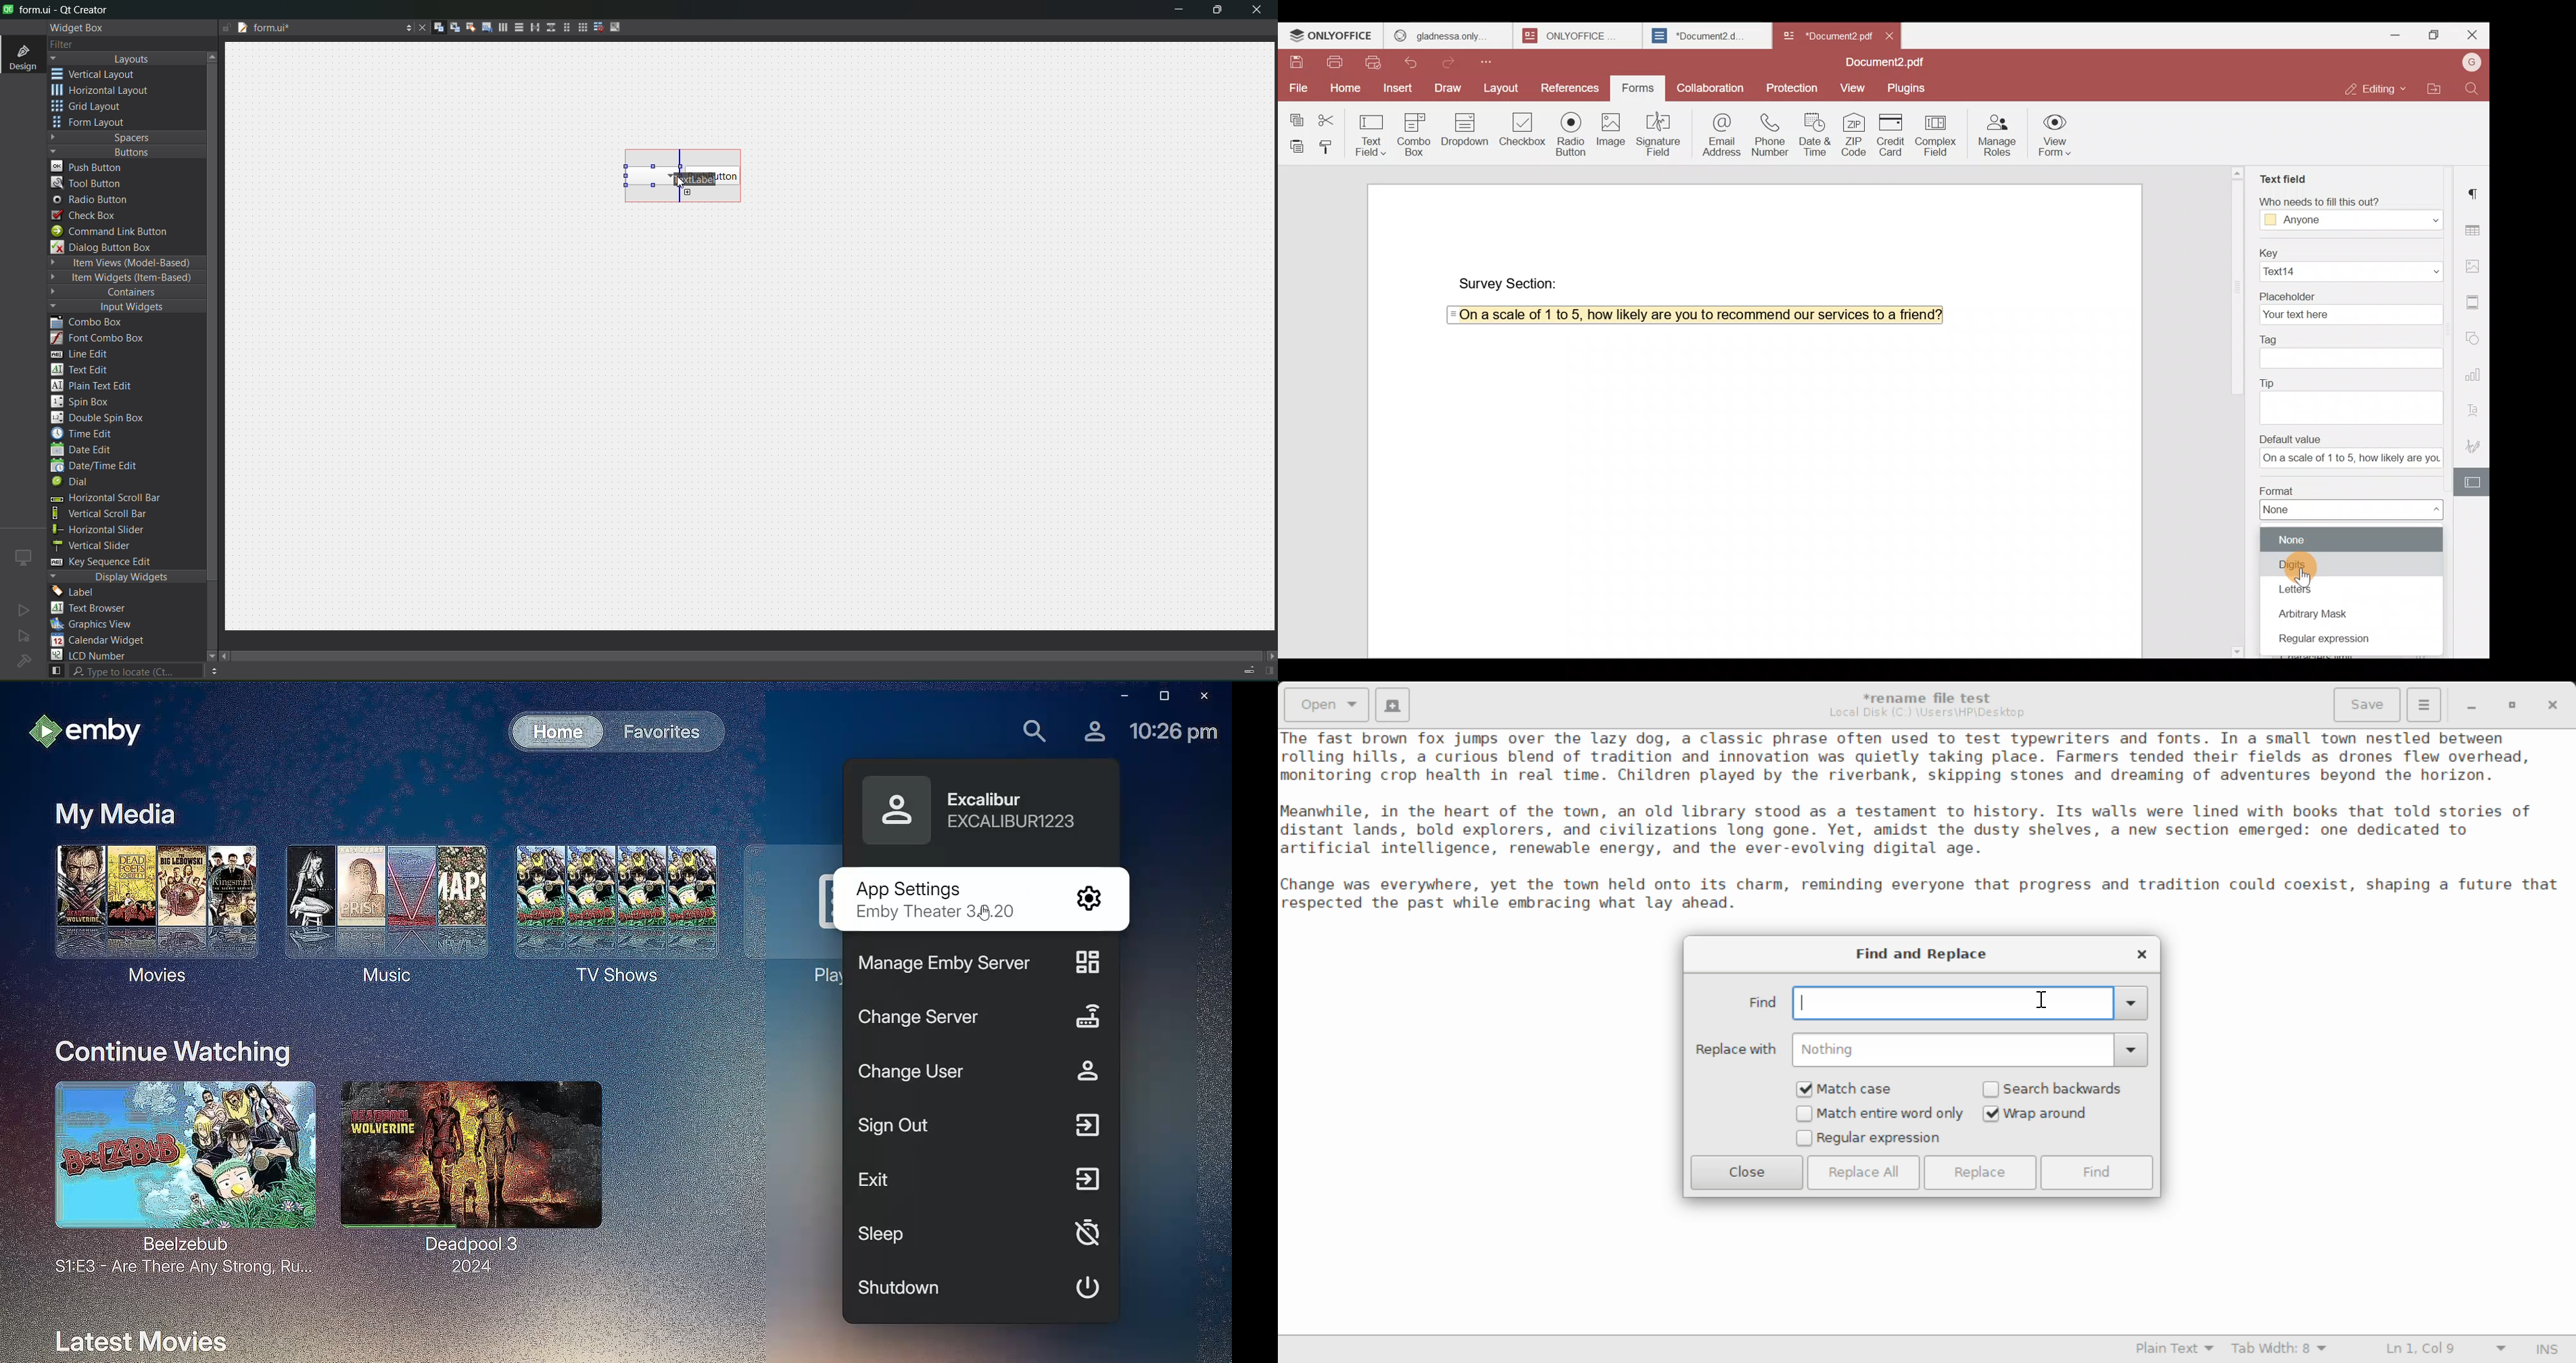  Describe the element at coordinates (97, 609) in the screenshot. I see `text` at that location.